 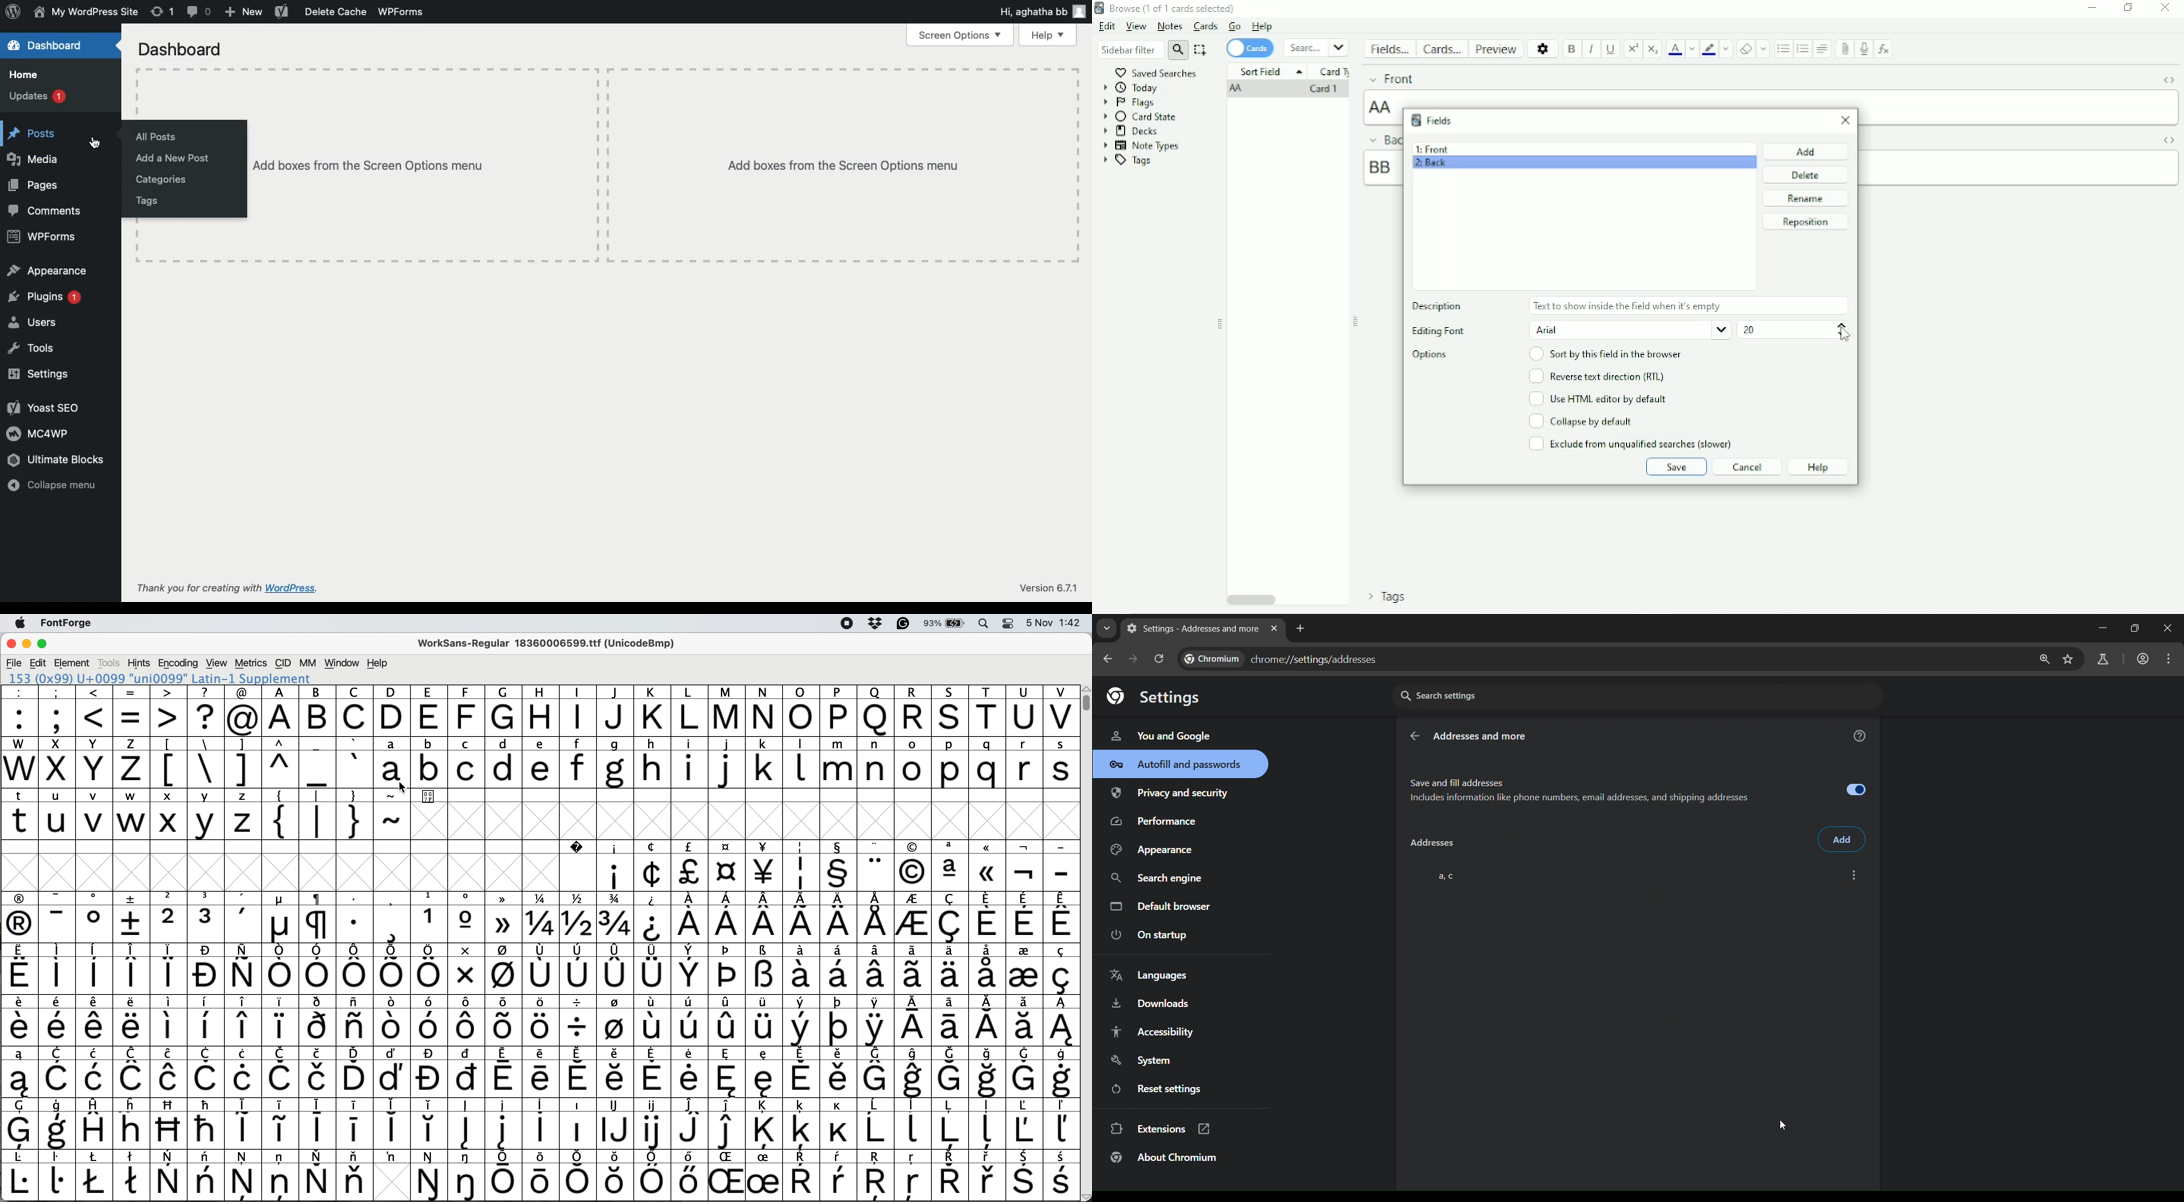 I want to click on symbol, so click(x=578, y=1124).